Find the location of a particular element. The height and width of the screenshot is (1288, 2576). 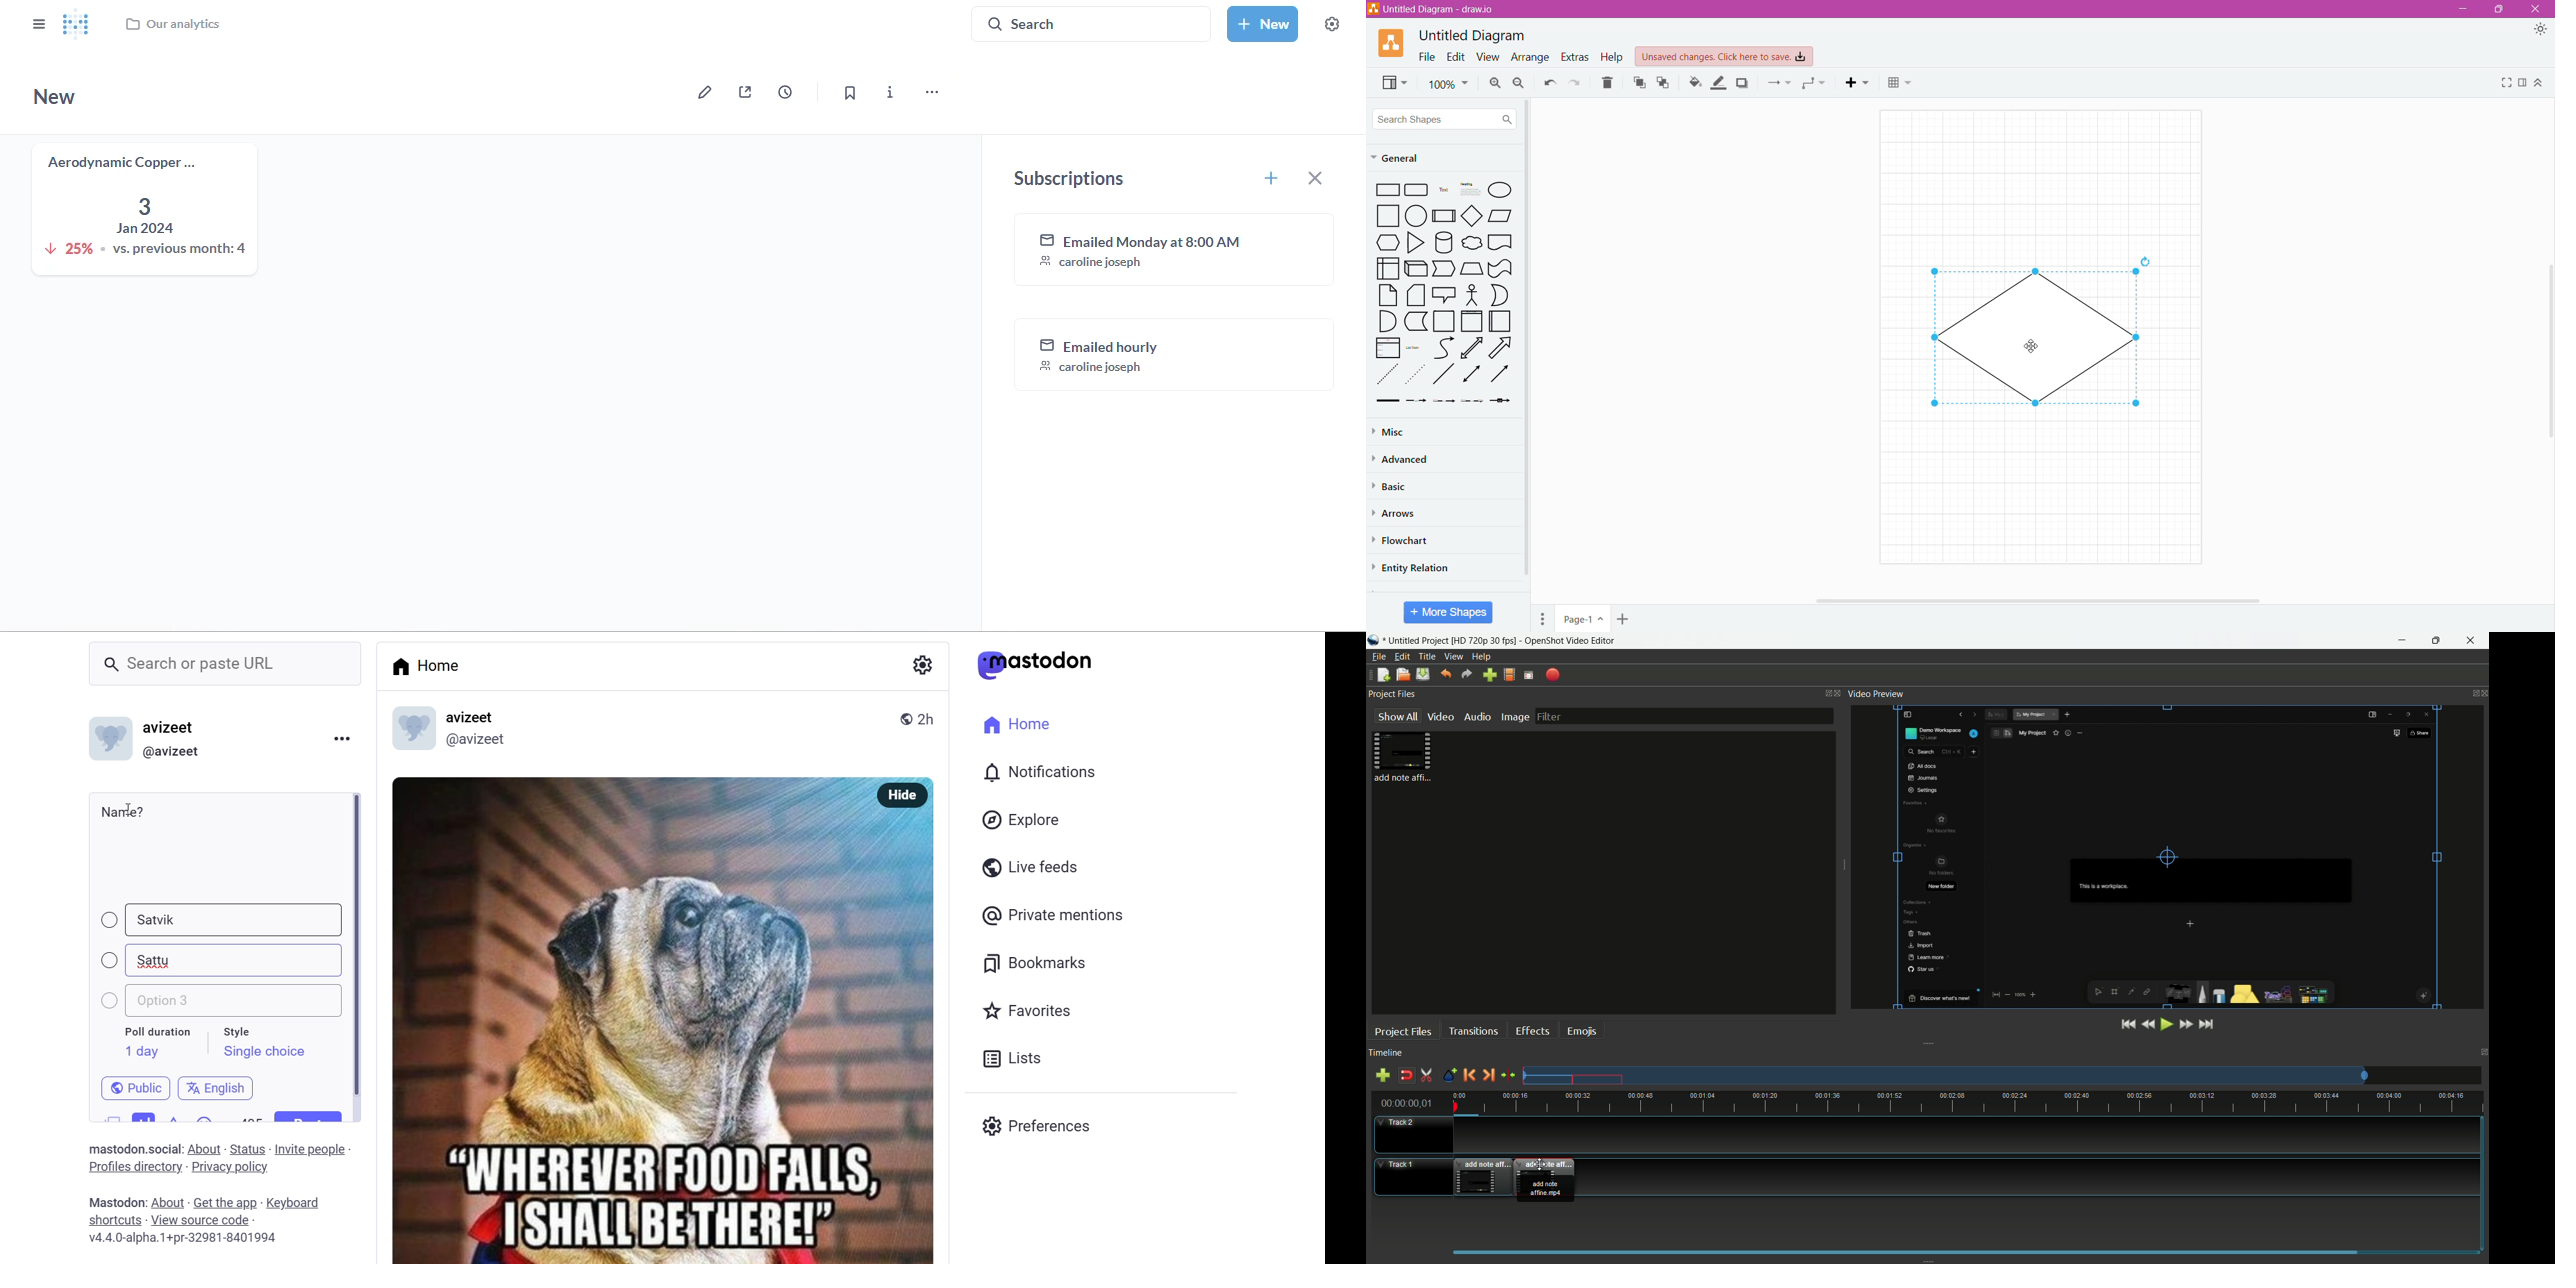

keyboard is located at coordinates (299, 1204).